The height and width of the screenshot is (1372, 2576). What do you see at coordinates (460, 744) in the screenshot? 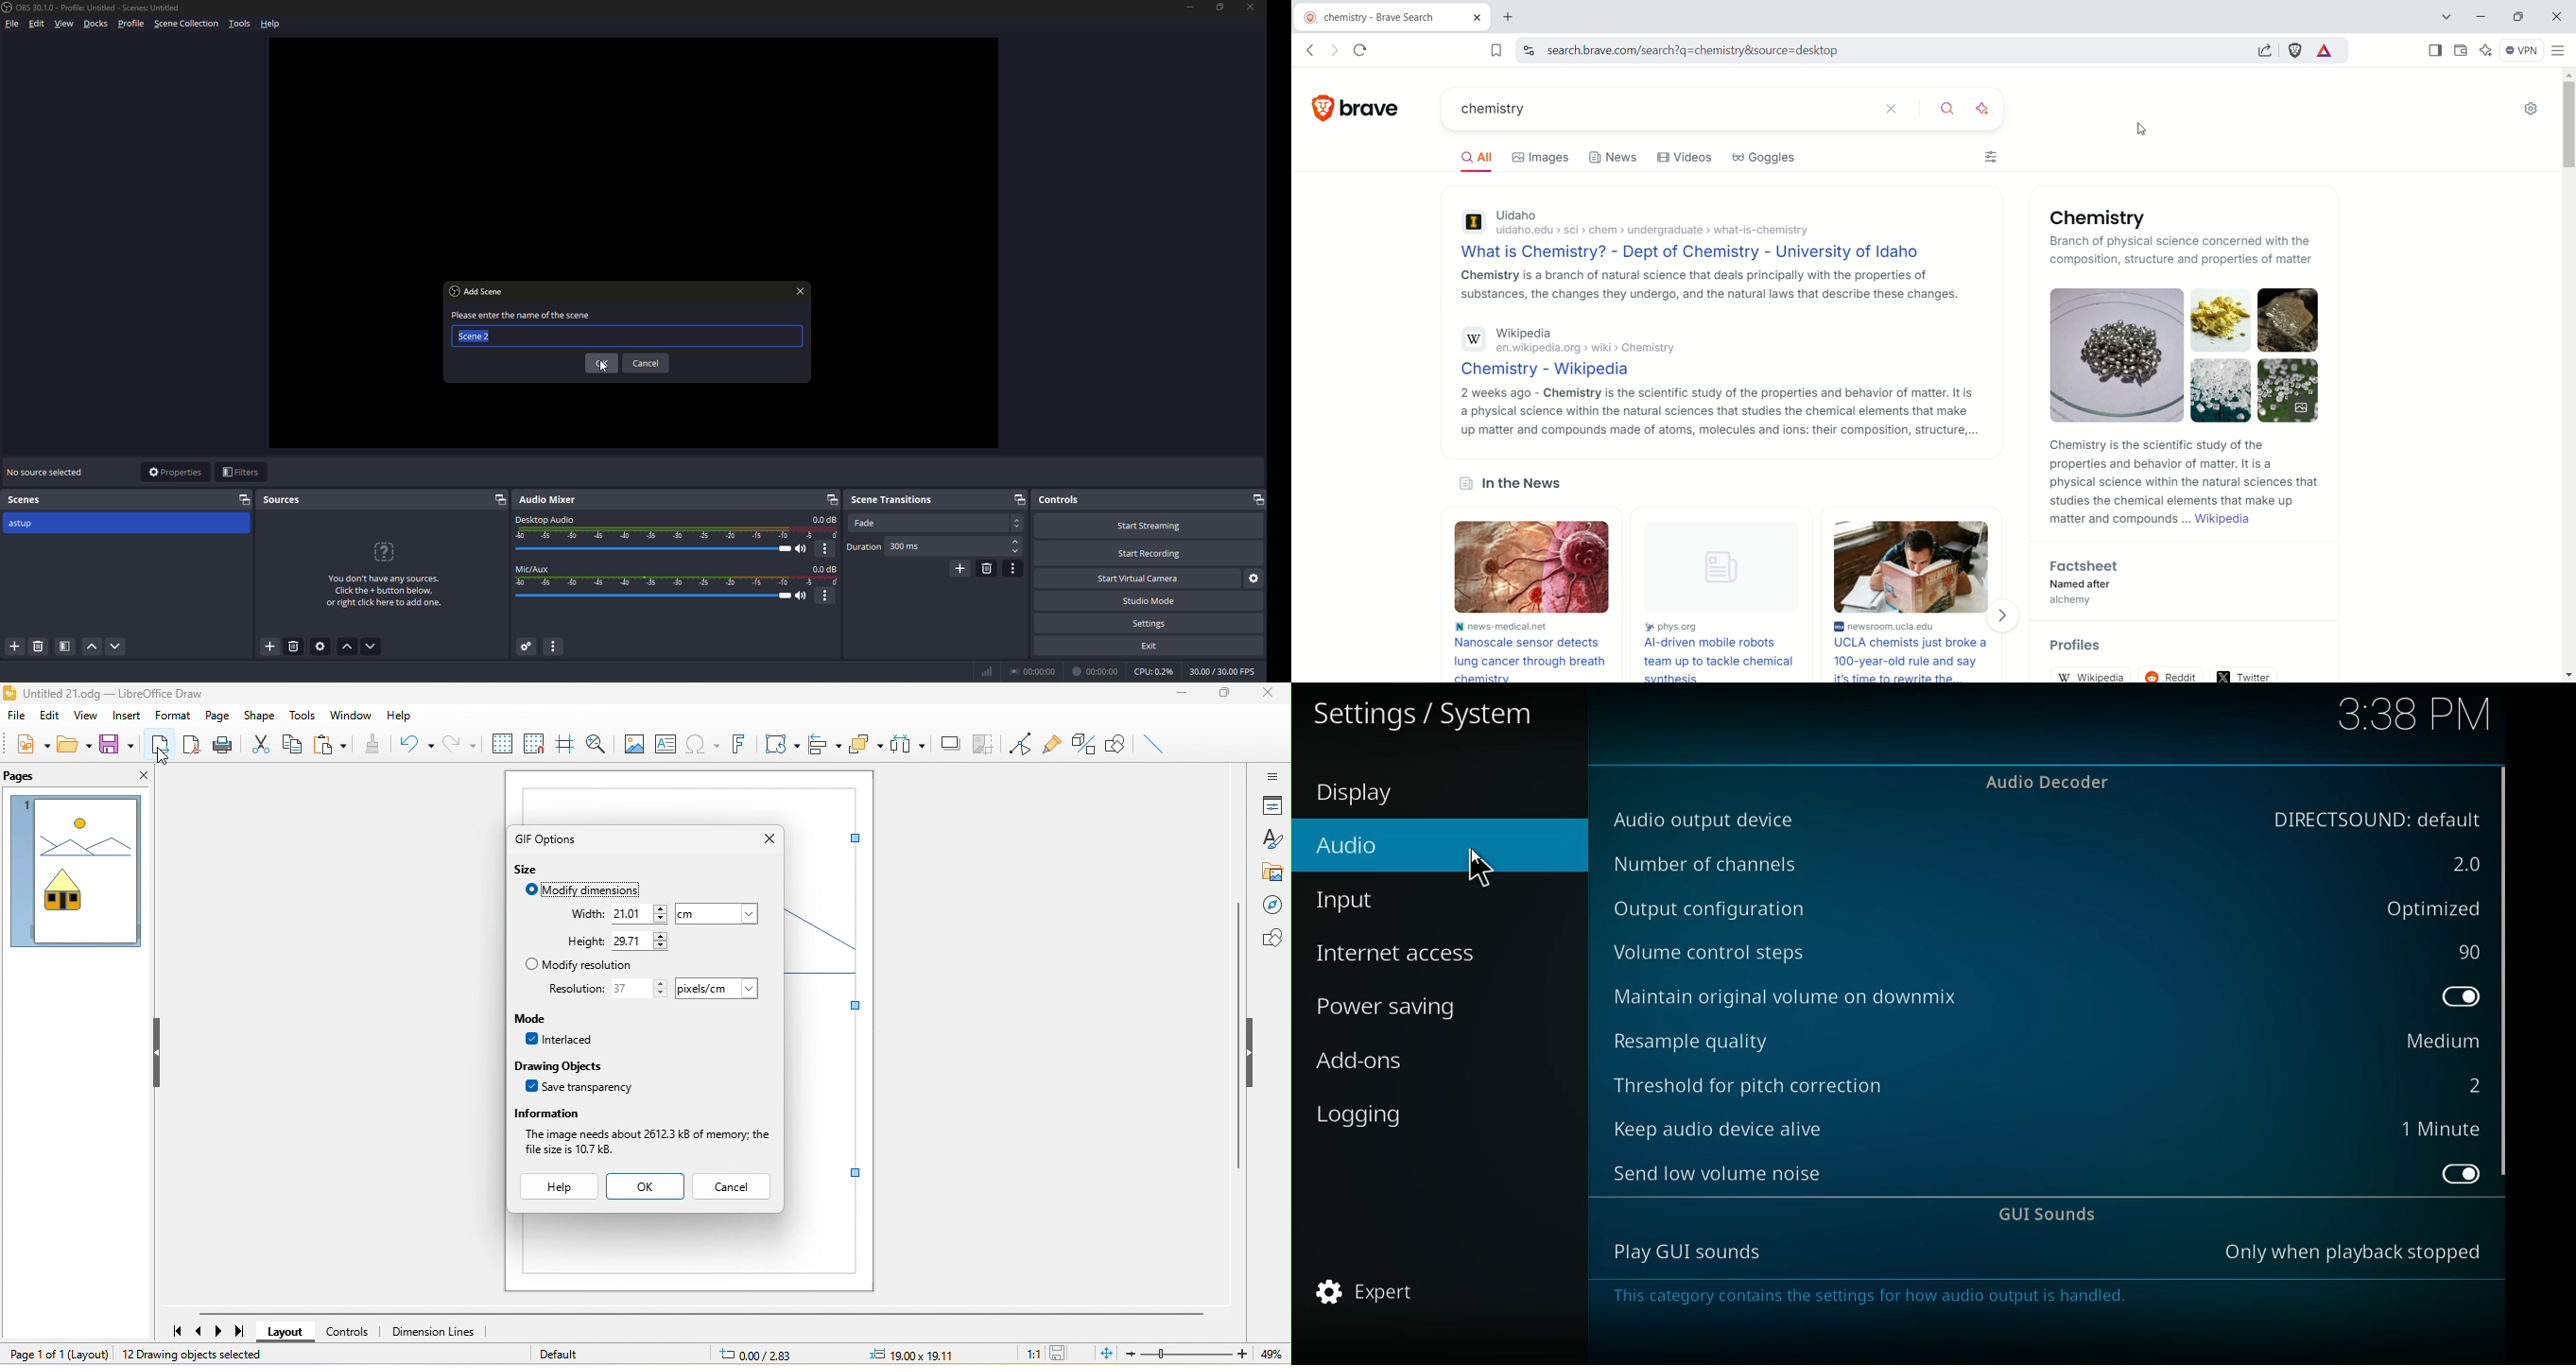
I see `redo` at bounding box center [460, 744].